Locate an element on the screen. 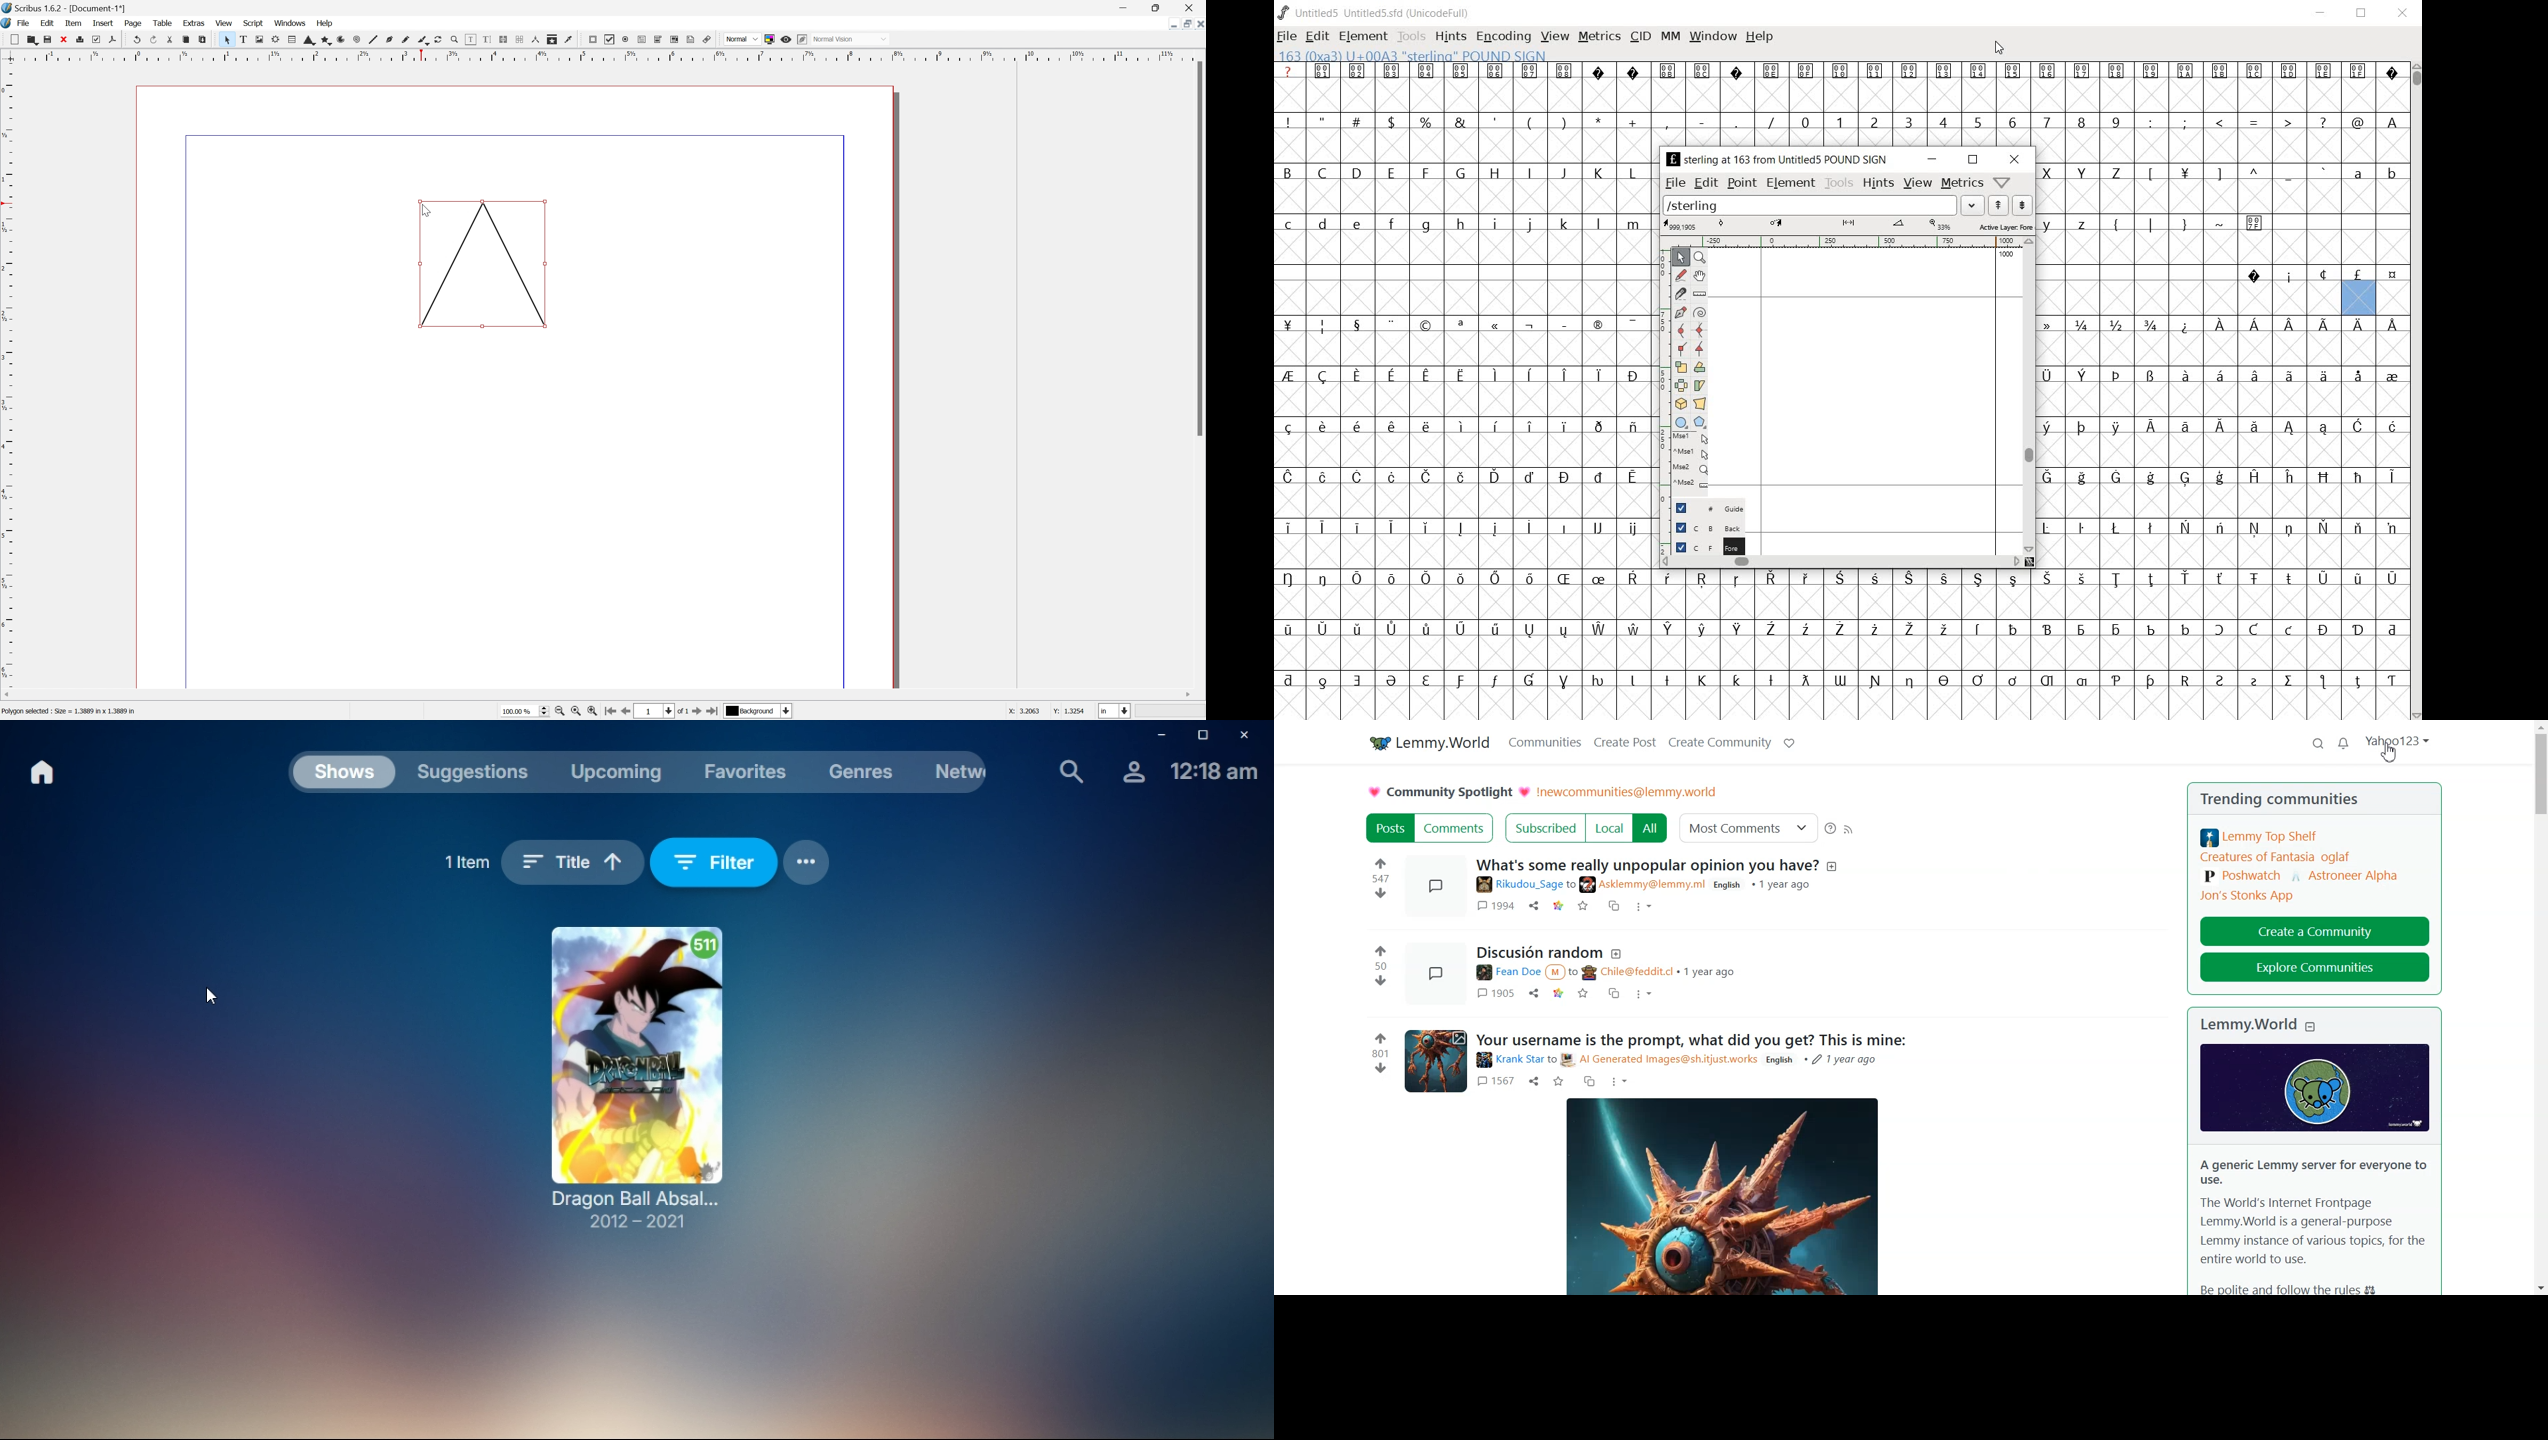  save is located at coordinates (1583, 994).